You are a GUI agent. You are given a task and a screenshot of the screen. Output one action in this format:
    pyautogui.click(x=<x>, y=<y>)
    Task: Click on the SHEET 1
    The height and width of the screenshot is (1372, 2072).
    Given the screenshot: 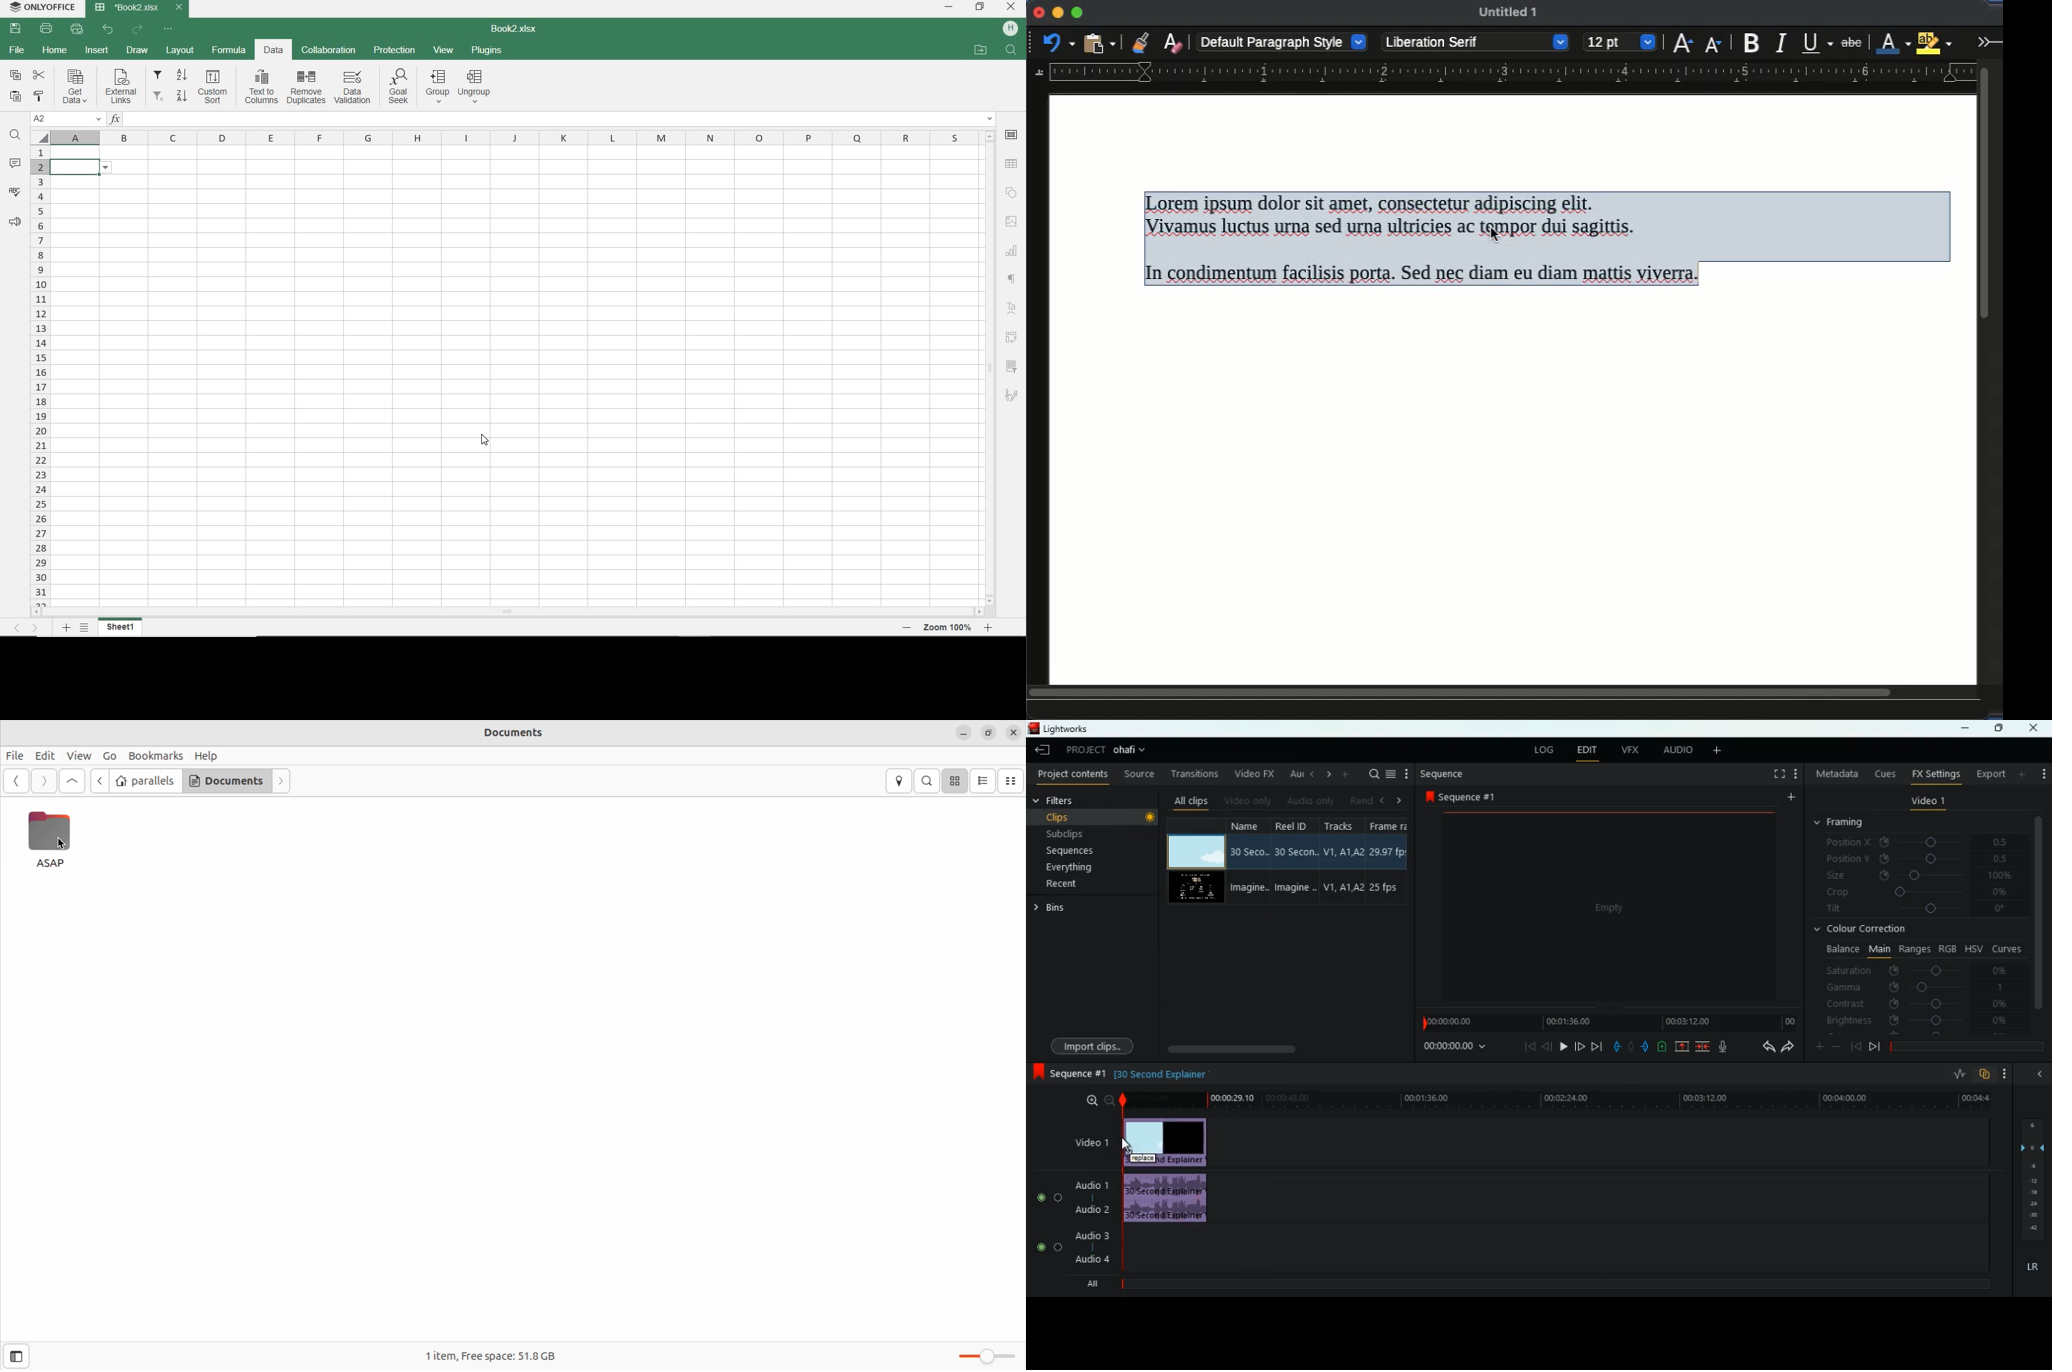 What is the action you would take?
    pyautogui.click(x=121, y=628)
    